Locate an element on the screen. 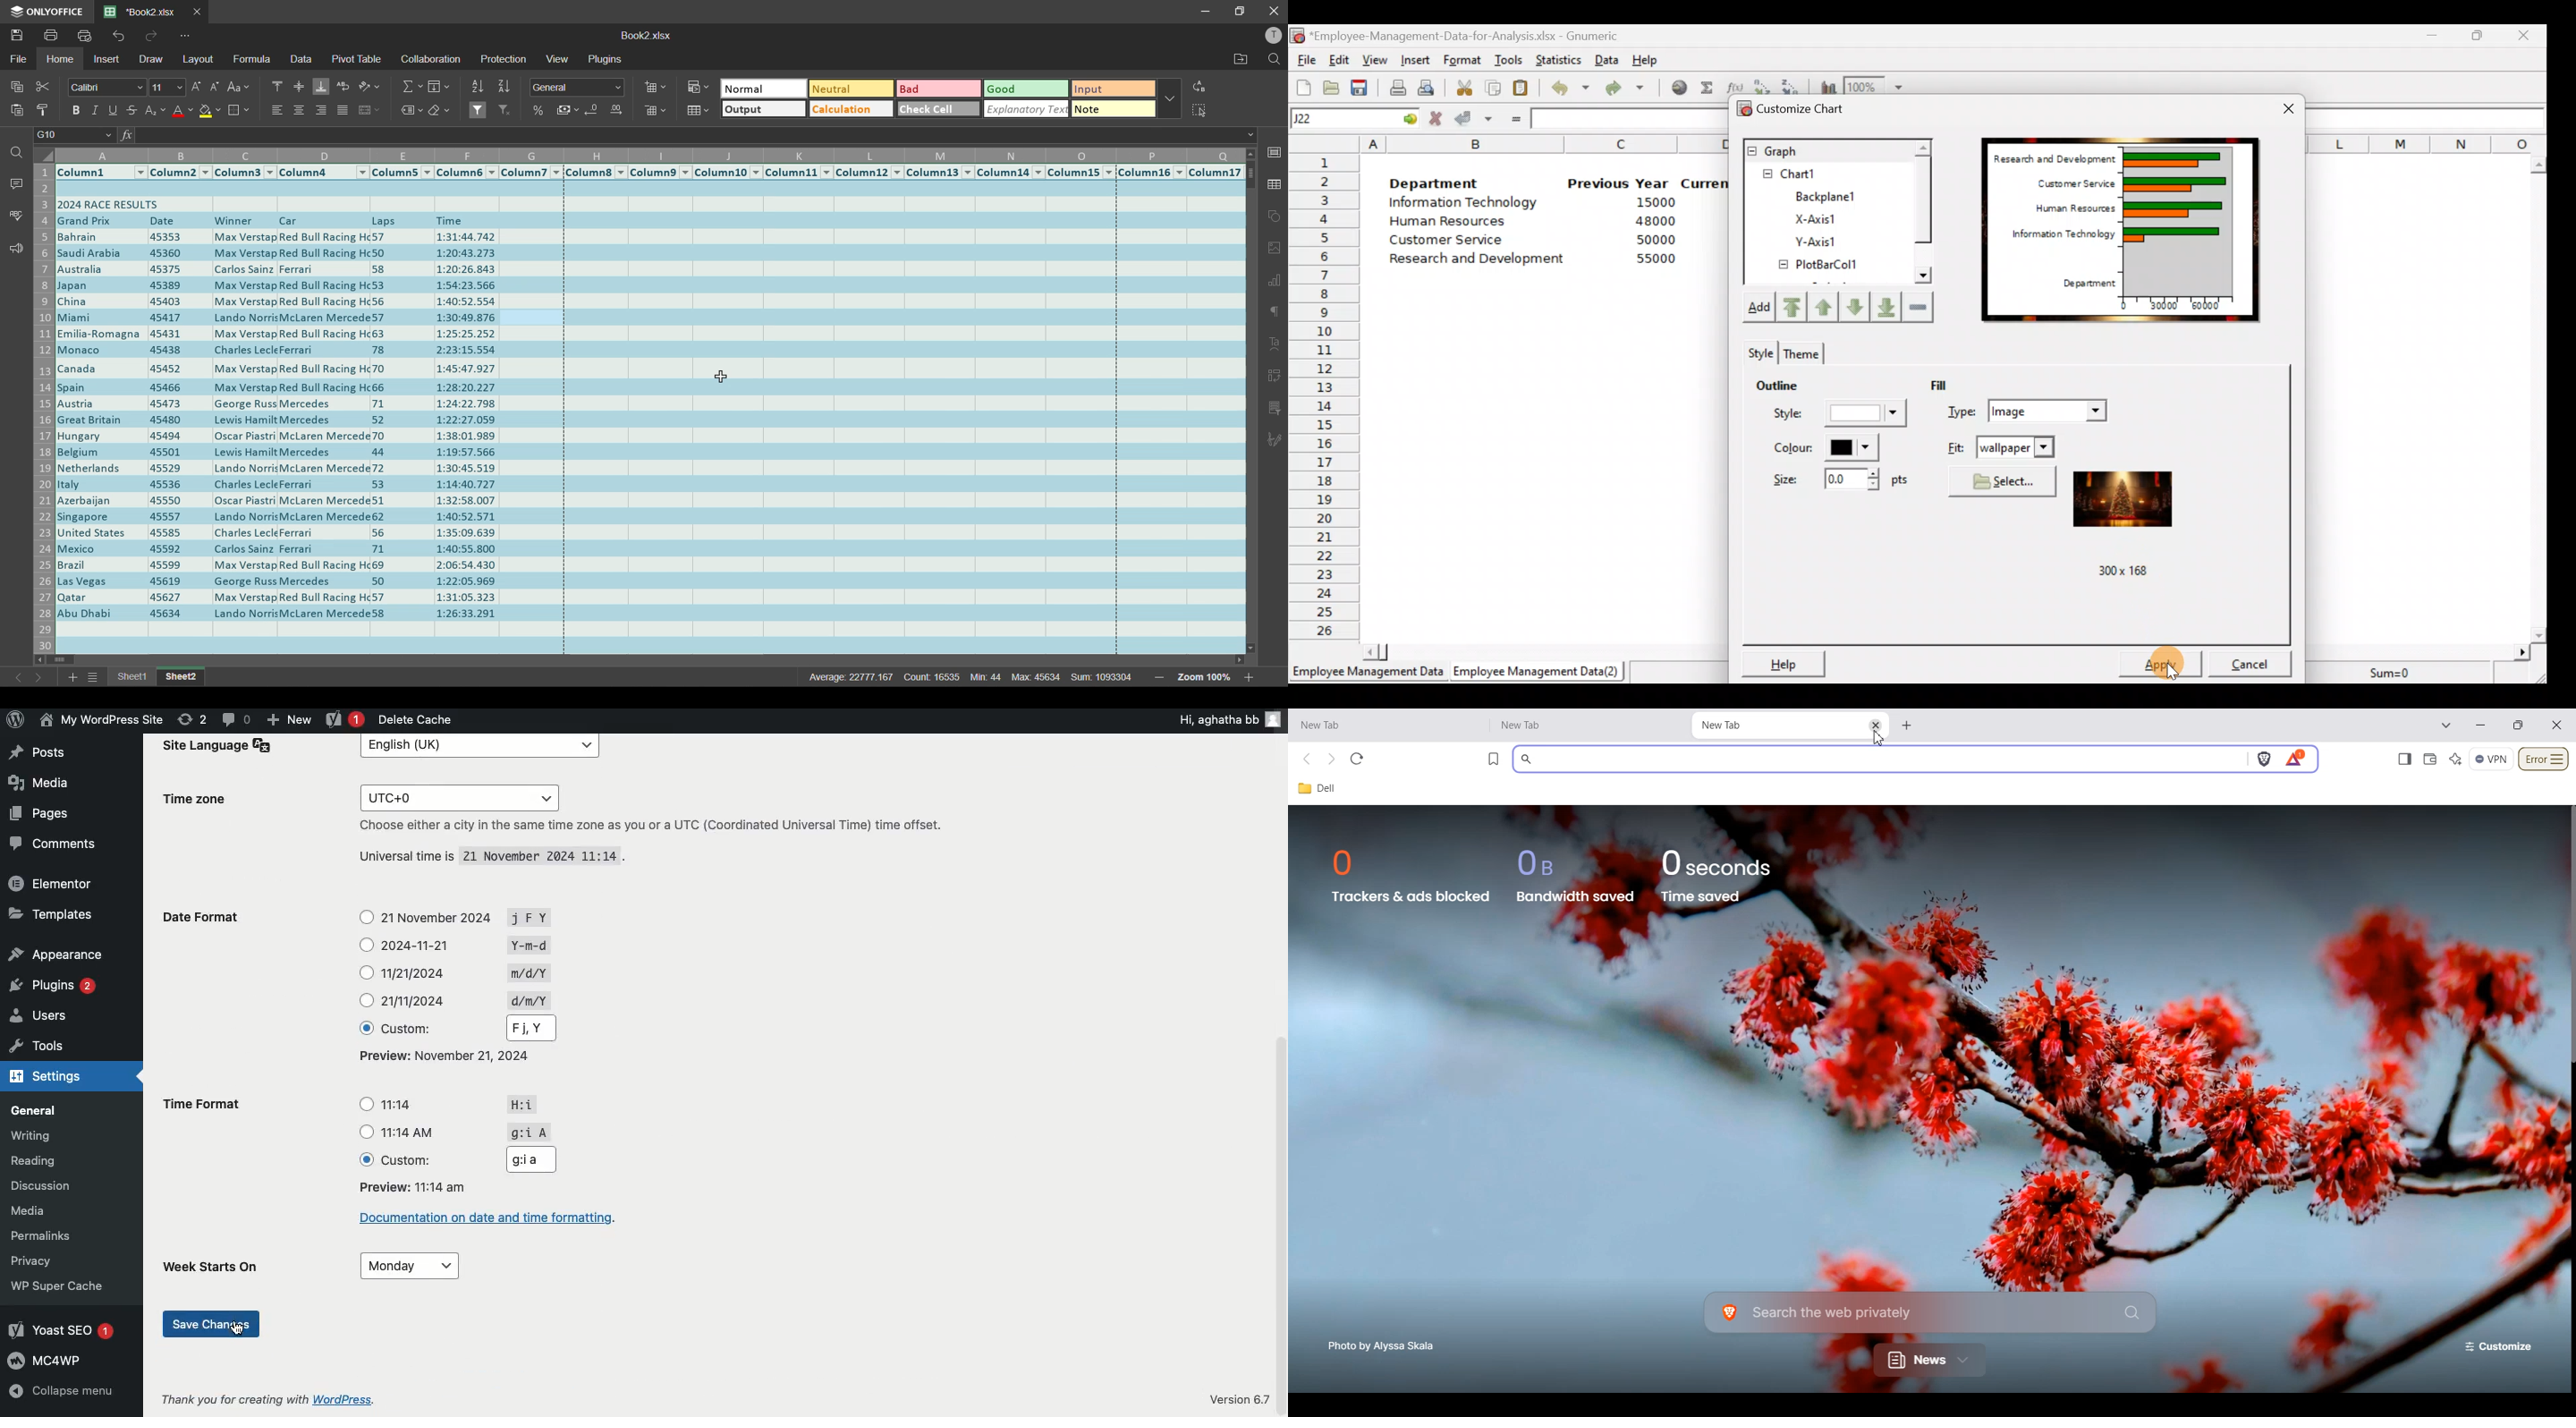 This screenshot has height=1428, width=2576. Column  is located at coordinates (595, 172).